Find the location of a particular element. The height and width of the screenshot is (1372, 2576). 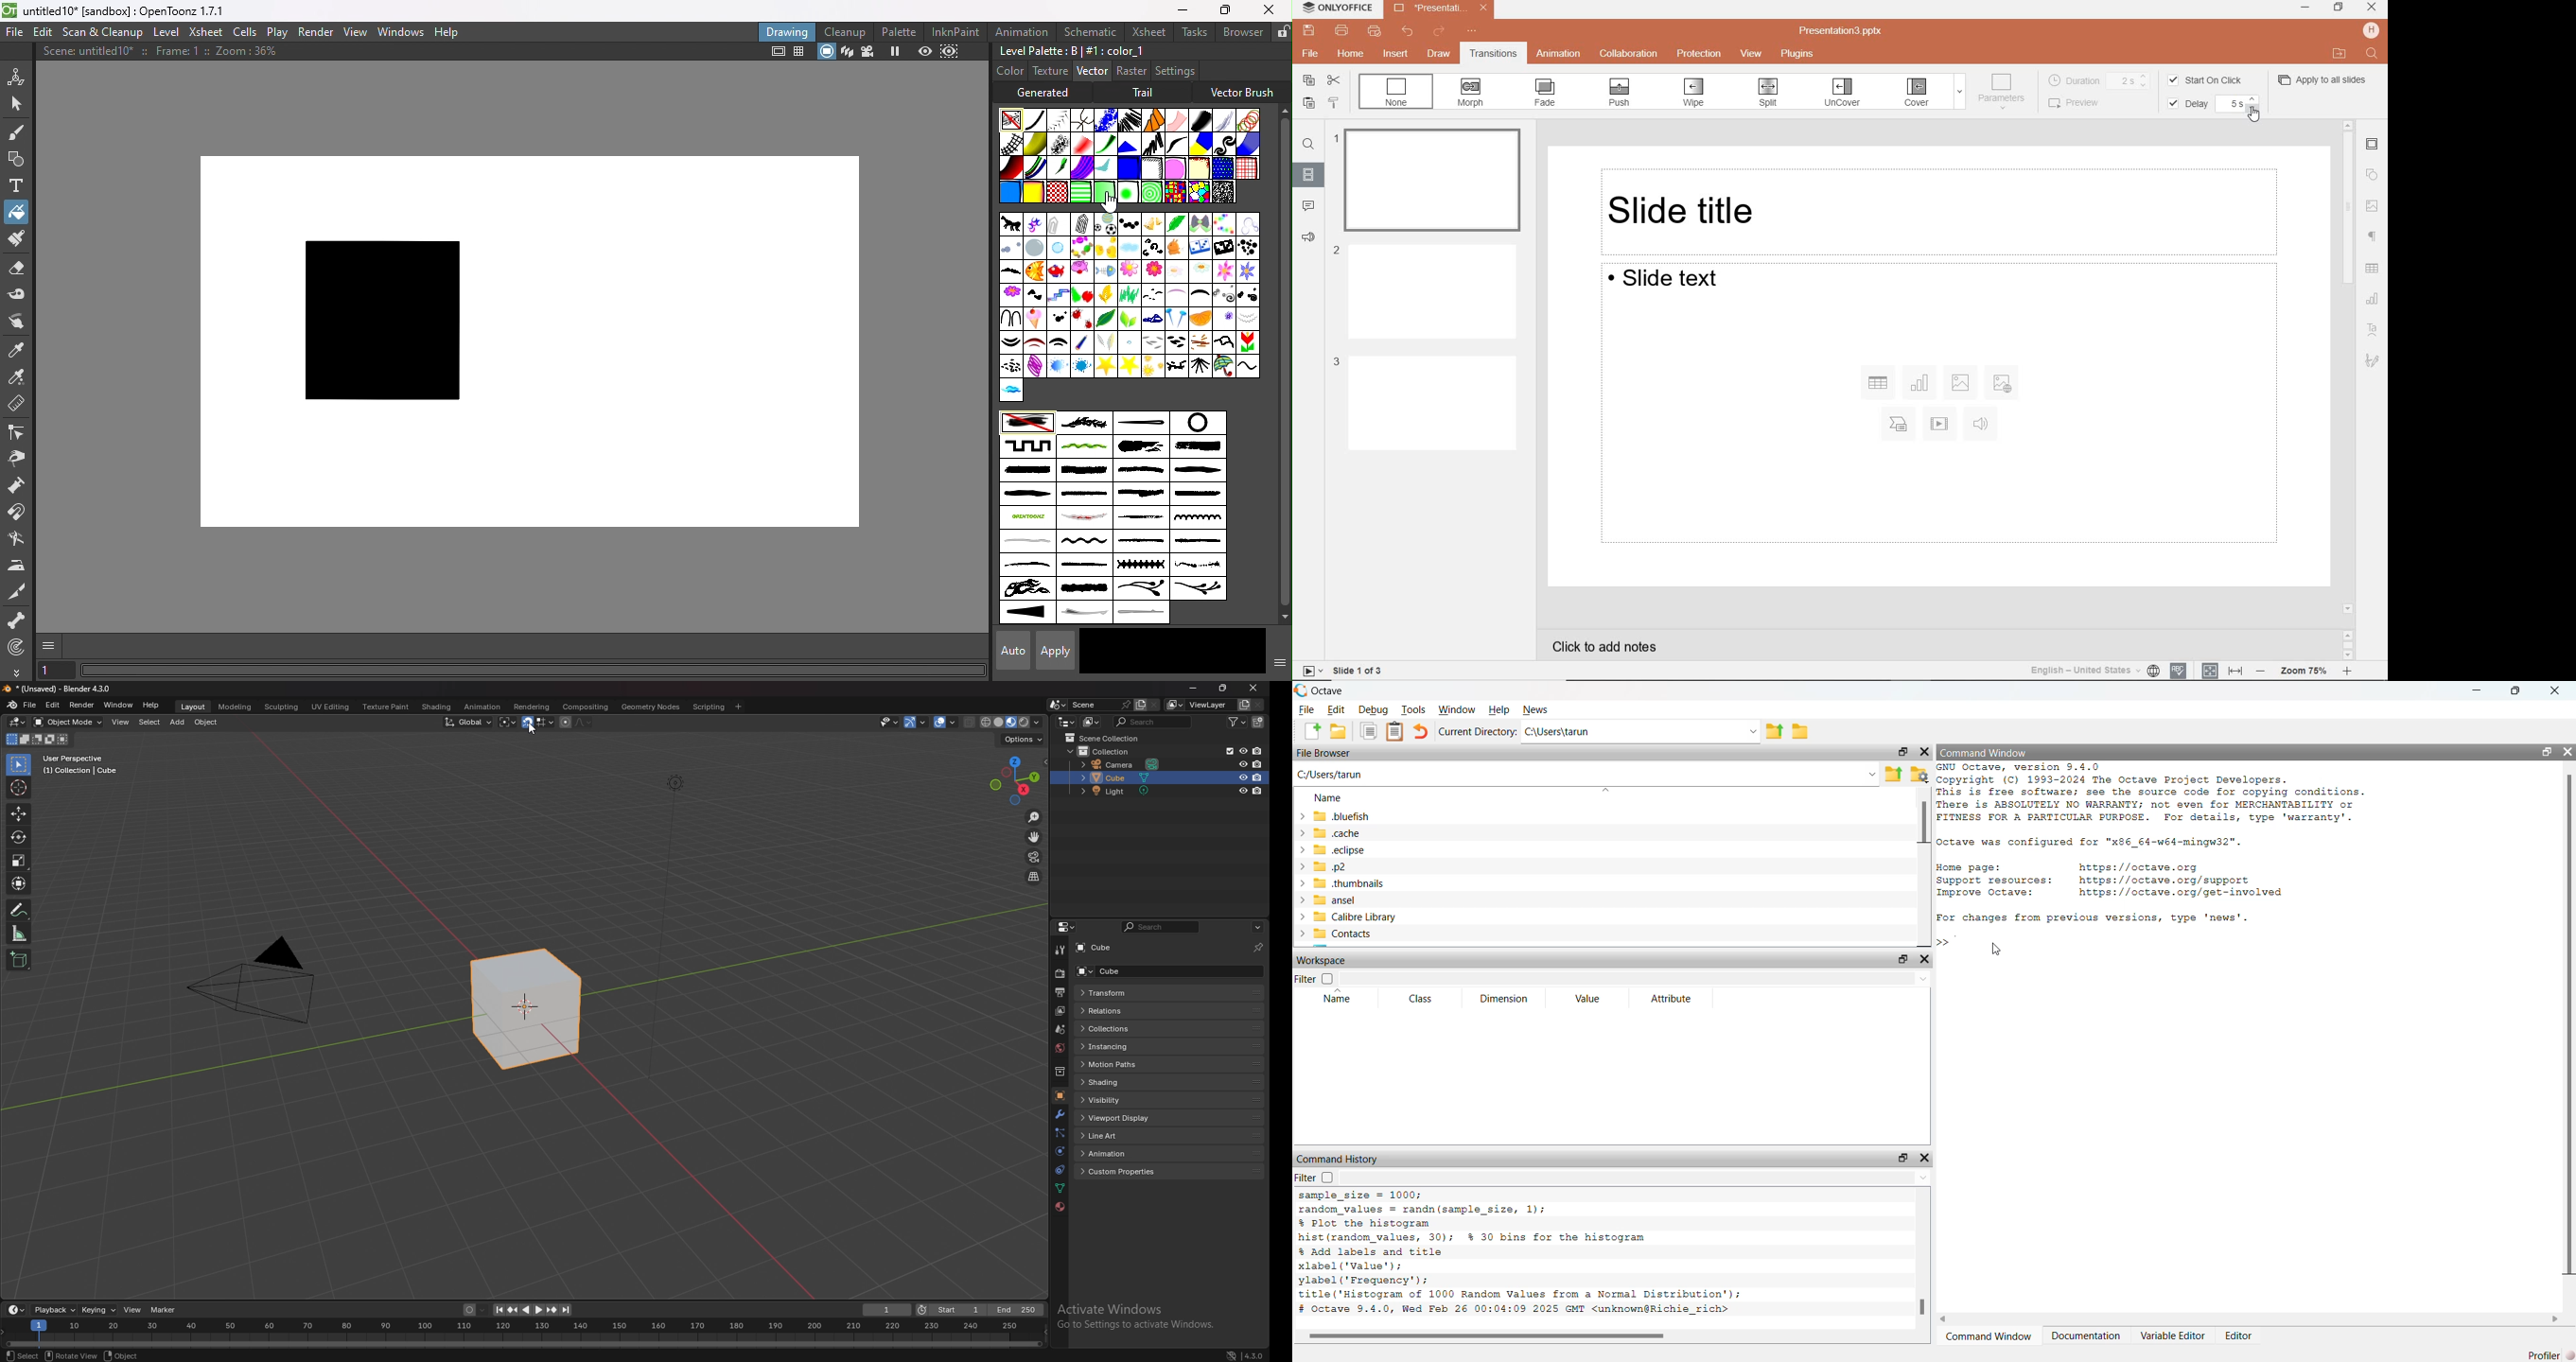

Signature is located at coordinates (2377, 363).